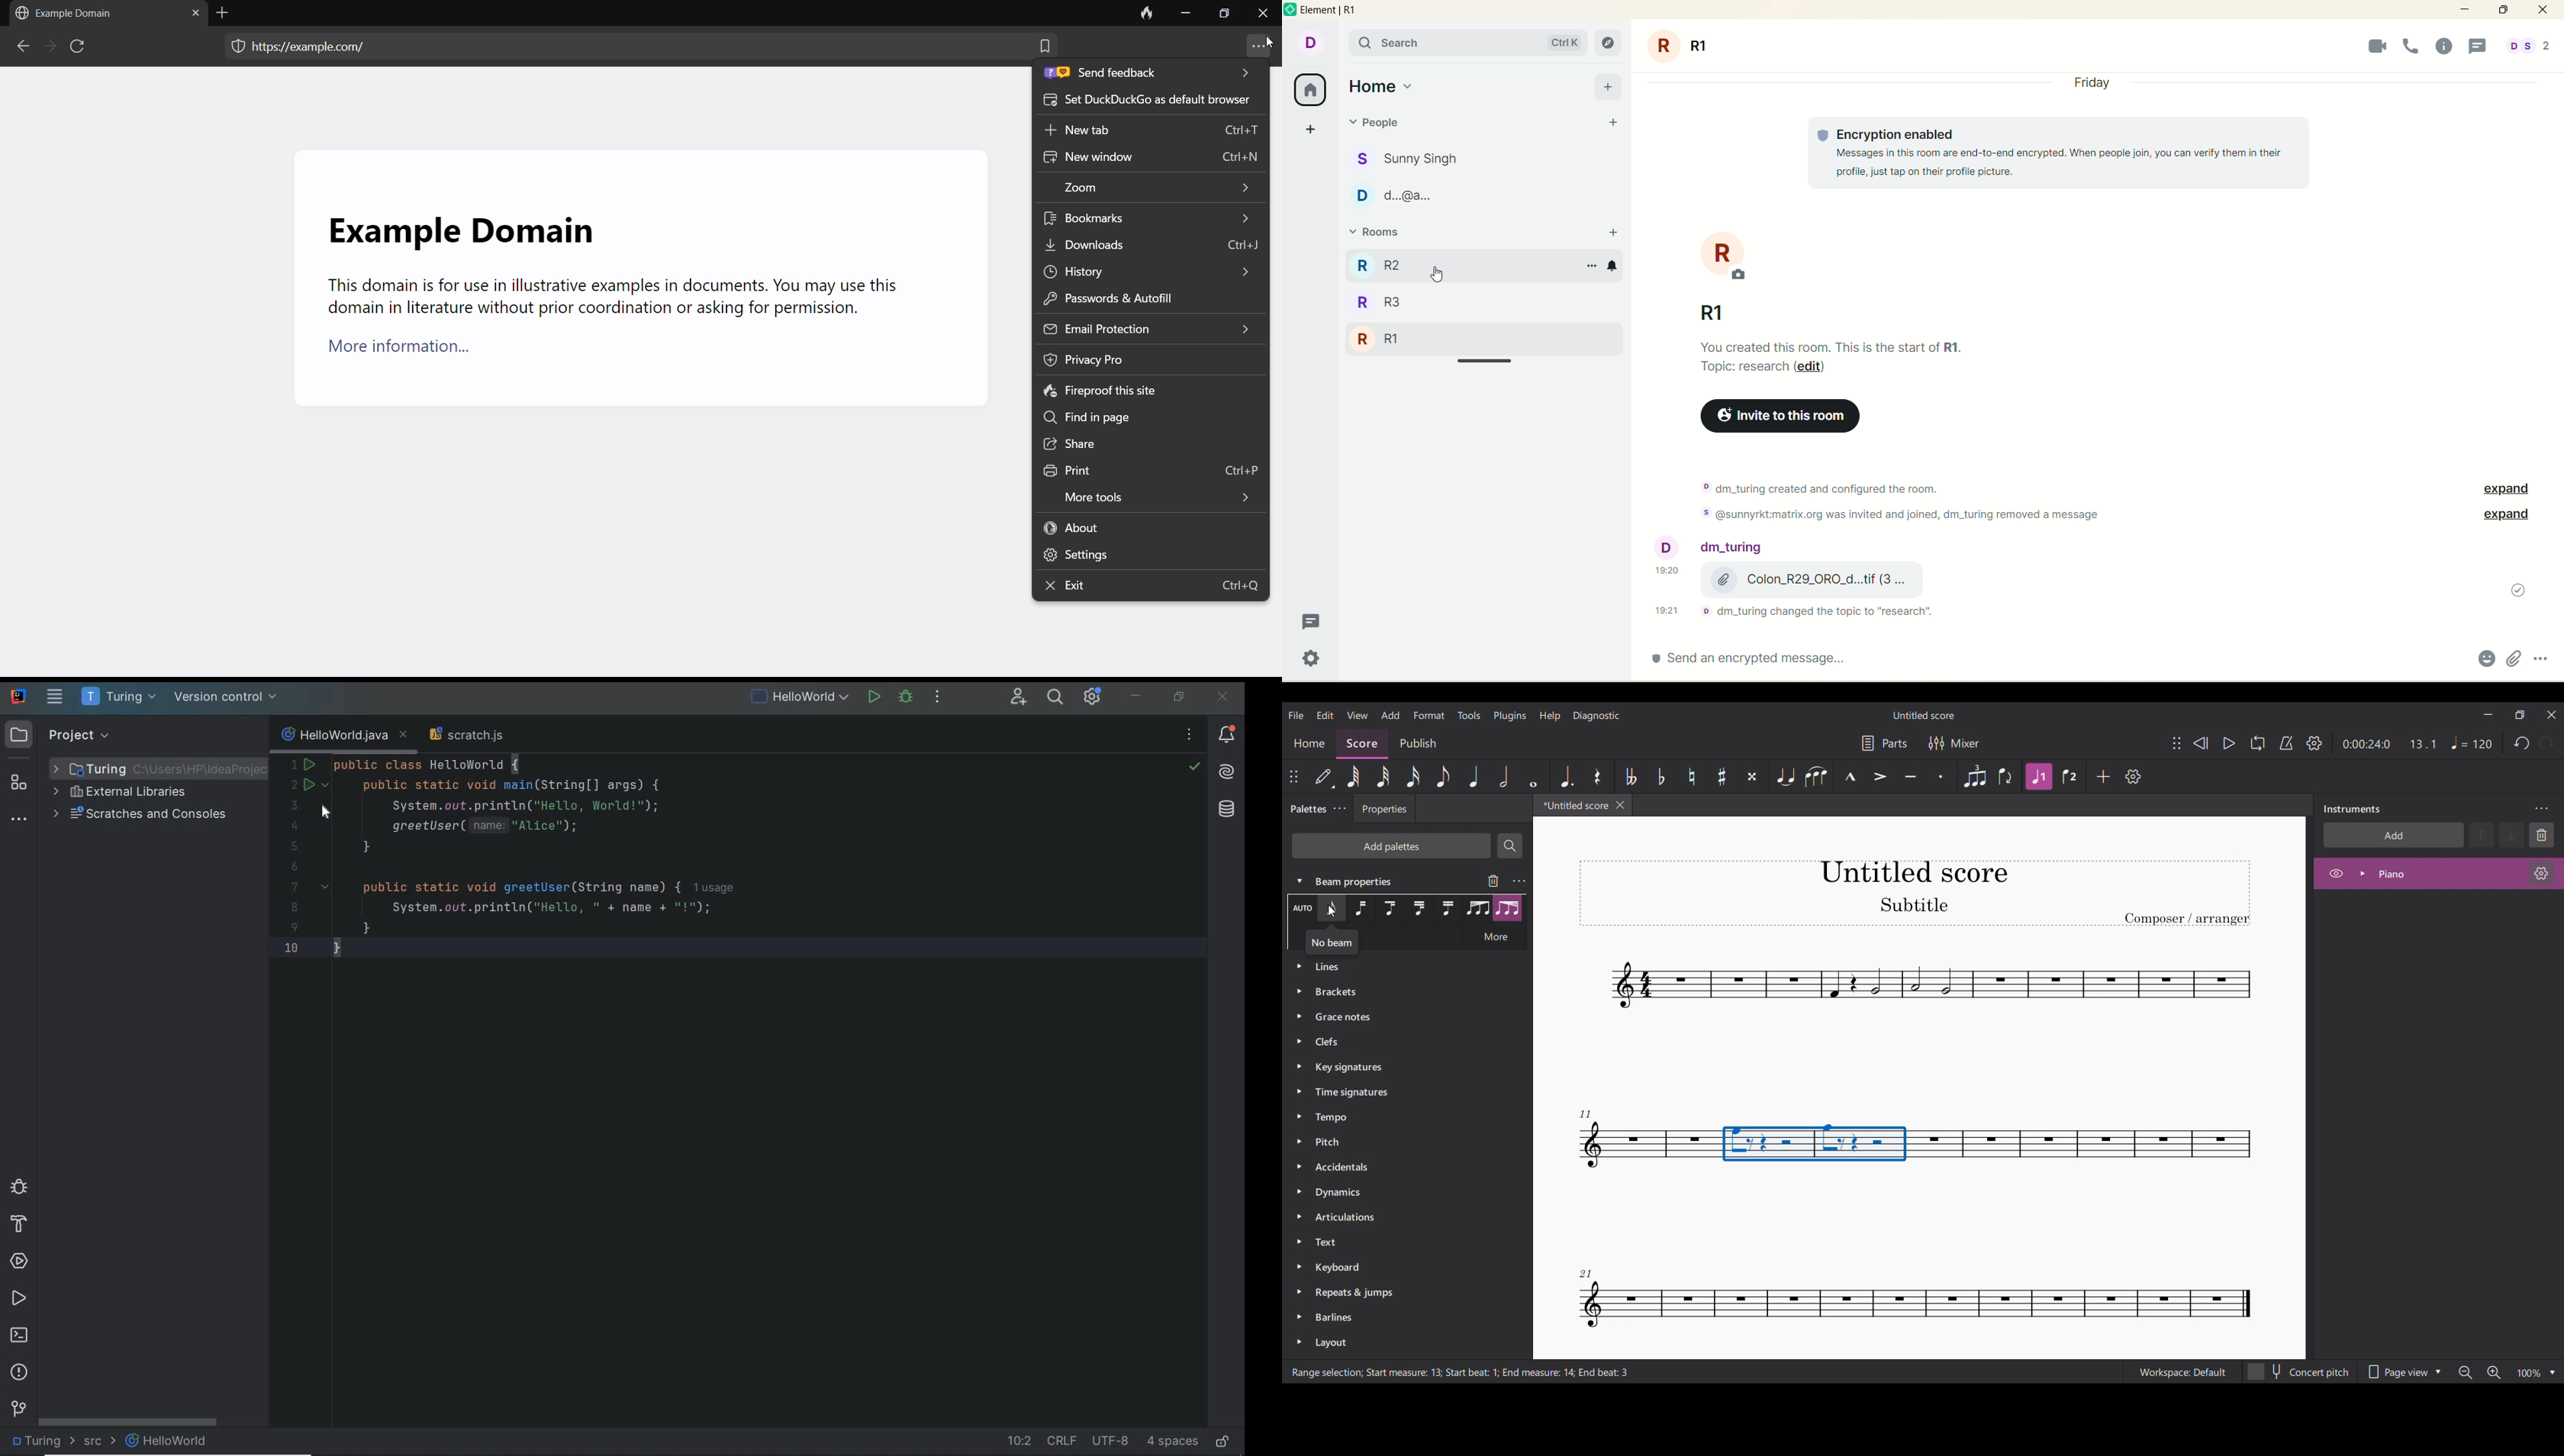  What do you see at coordinates (2505, 515) in the screenshot?
I see `expand` at bounding box center [2505, 515].